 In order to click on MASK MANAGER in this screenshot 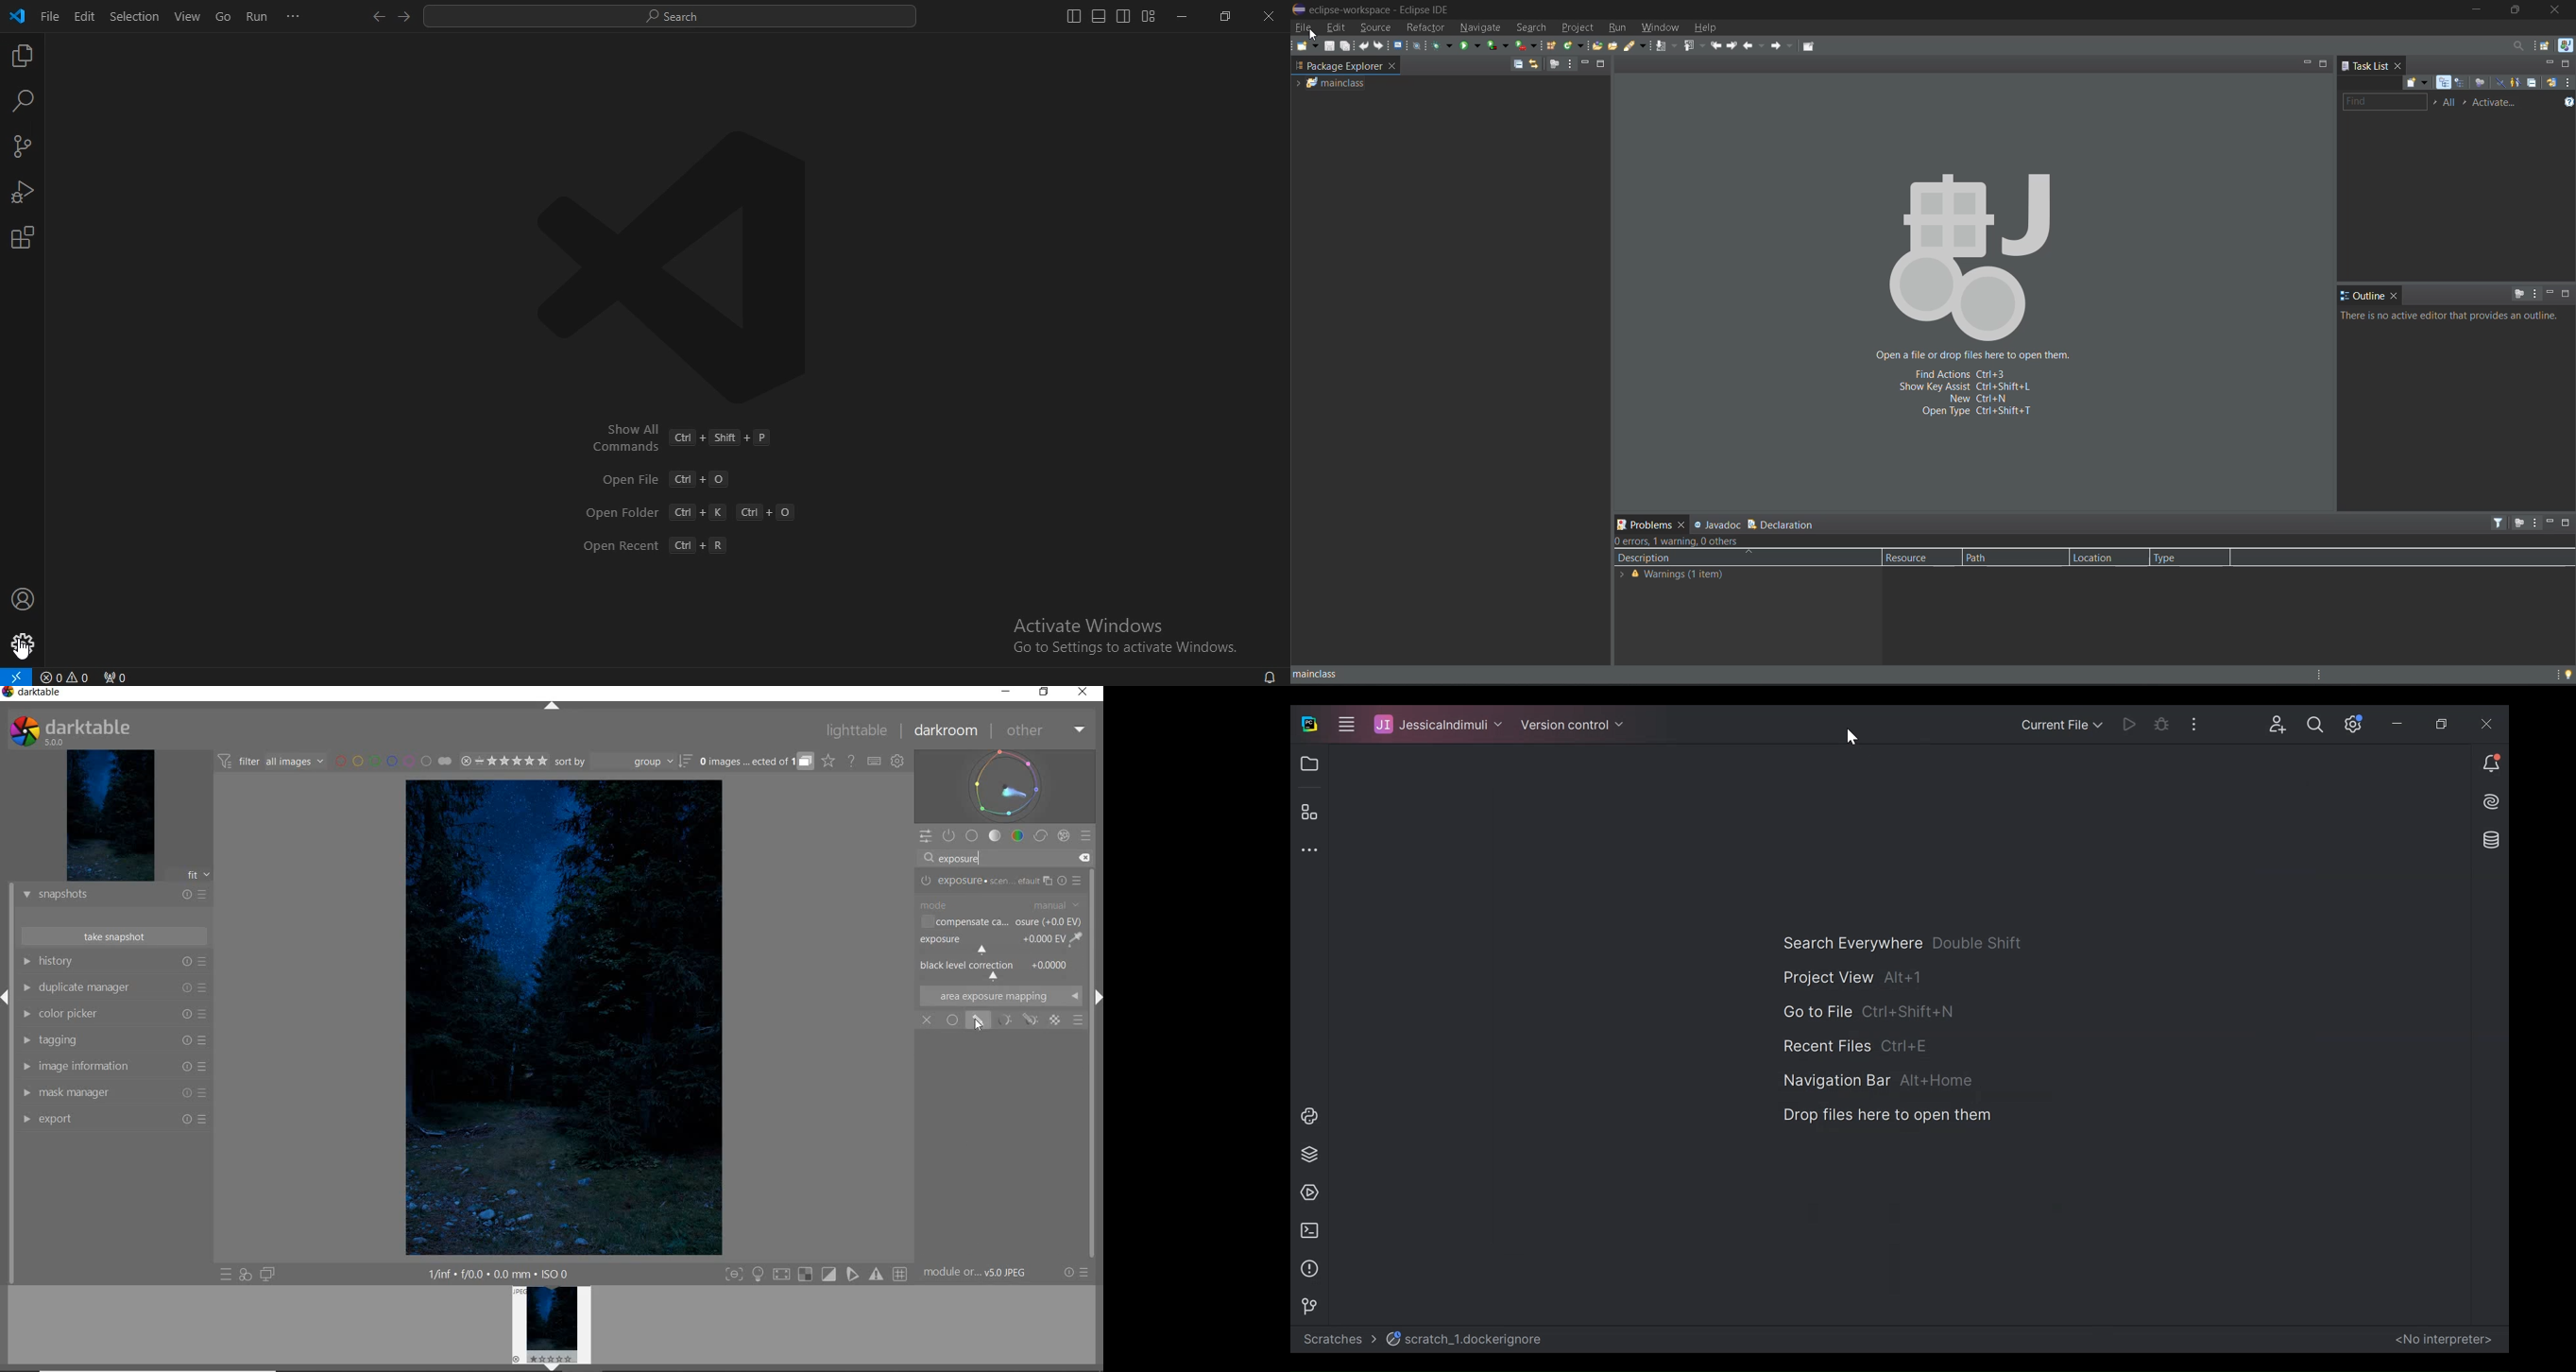, I will do `click(112, 1093)`.